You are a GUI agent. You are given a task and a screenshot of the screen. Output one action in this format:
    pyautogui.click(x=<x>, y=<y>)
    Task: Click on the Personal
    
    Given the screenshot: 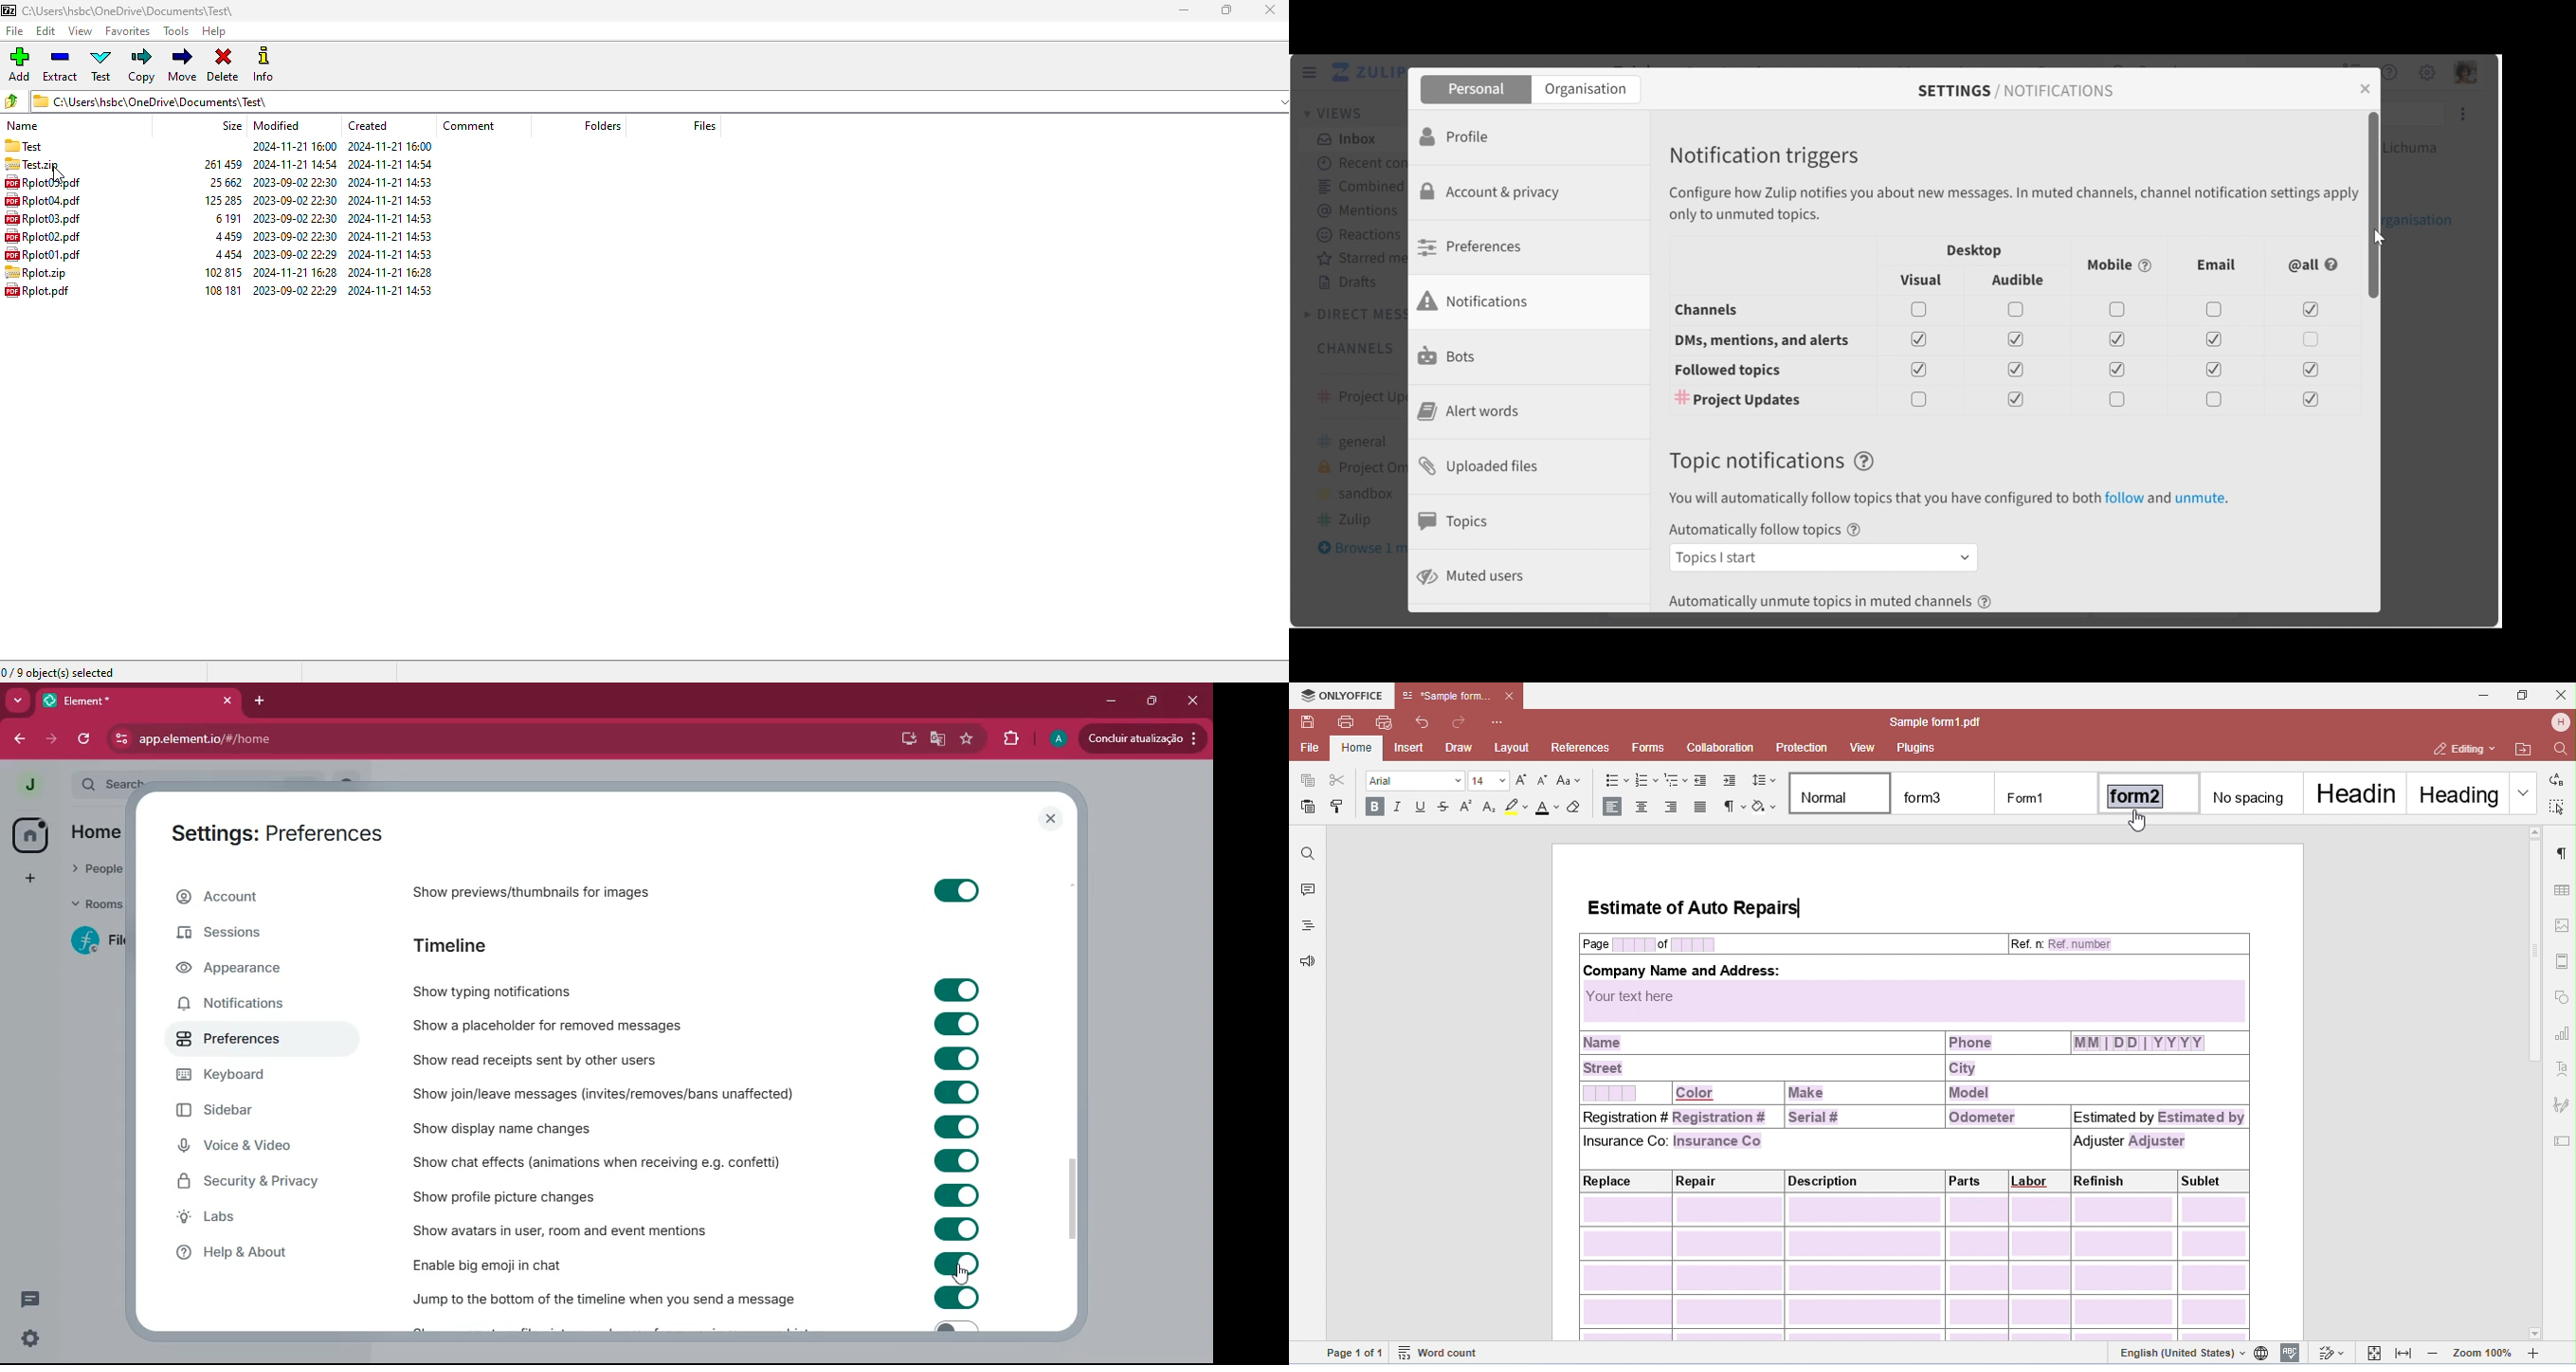 What is the action you would take?
    pyautogui.click(x=1474, y=90)
    